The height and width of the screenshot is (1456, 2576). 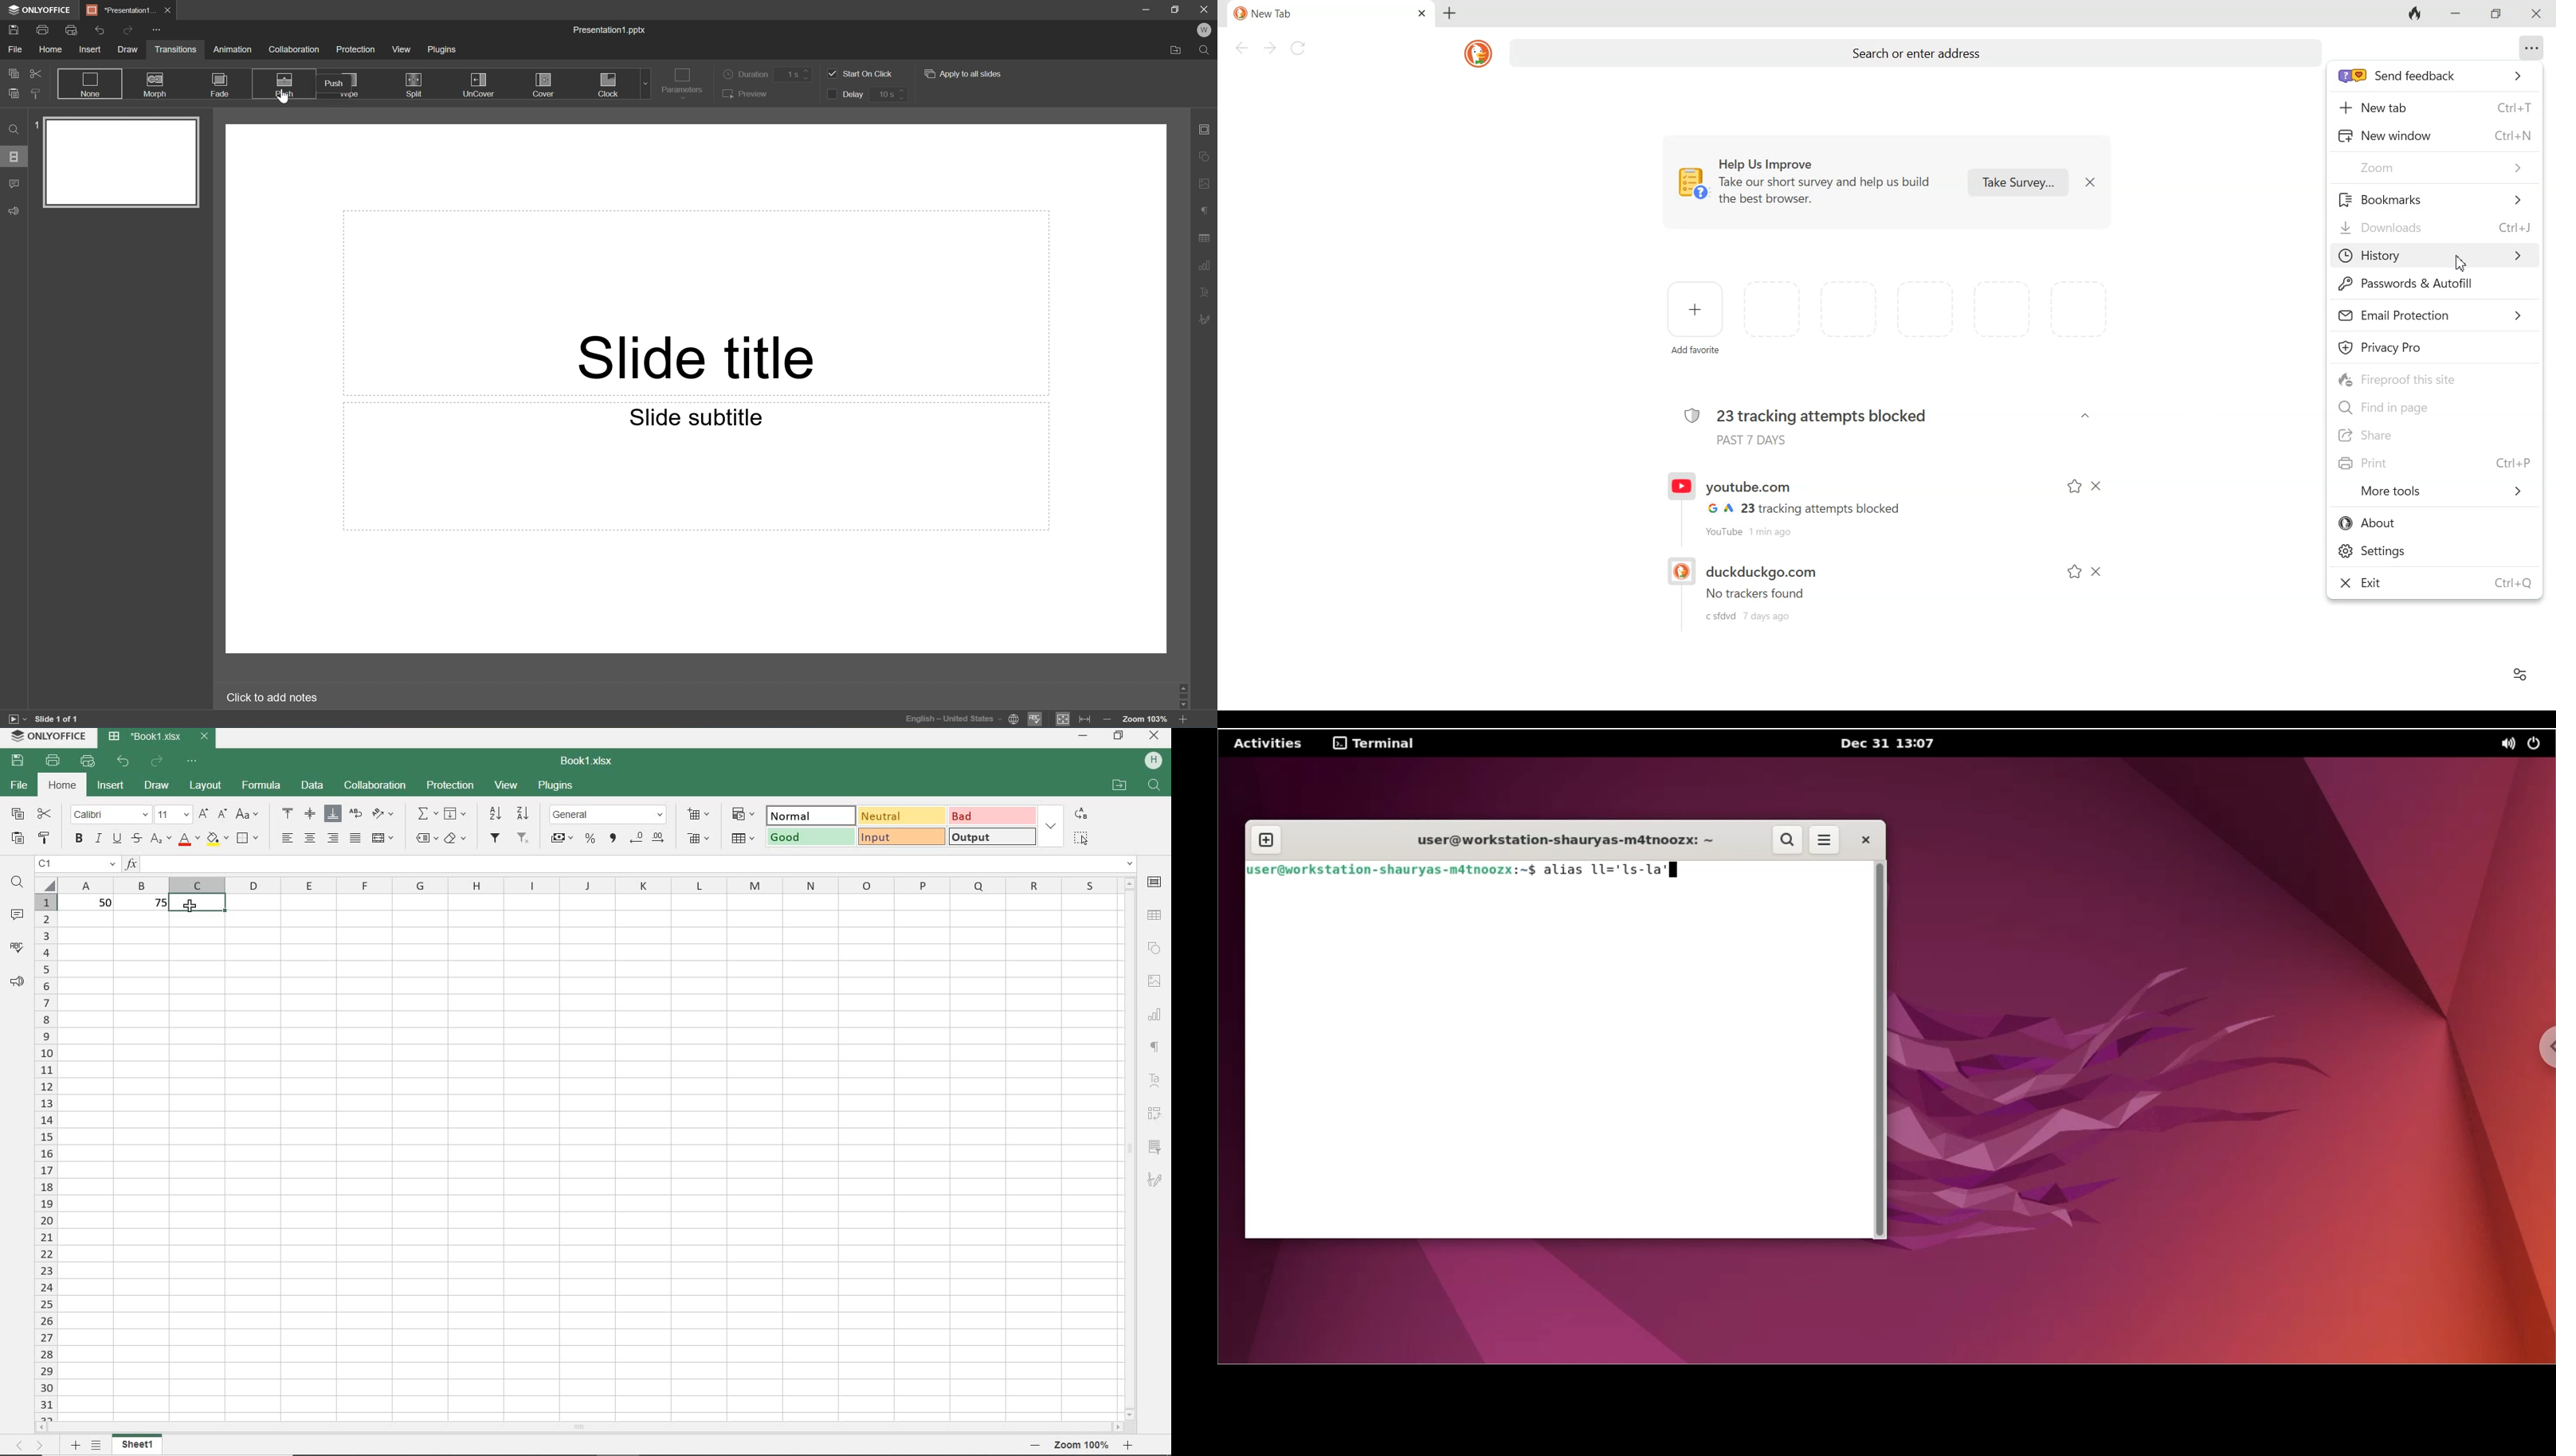 I want to click on Apply to all slides, so click(x=967, y=73).